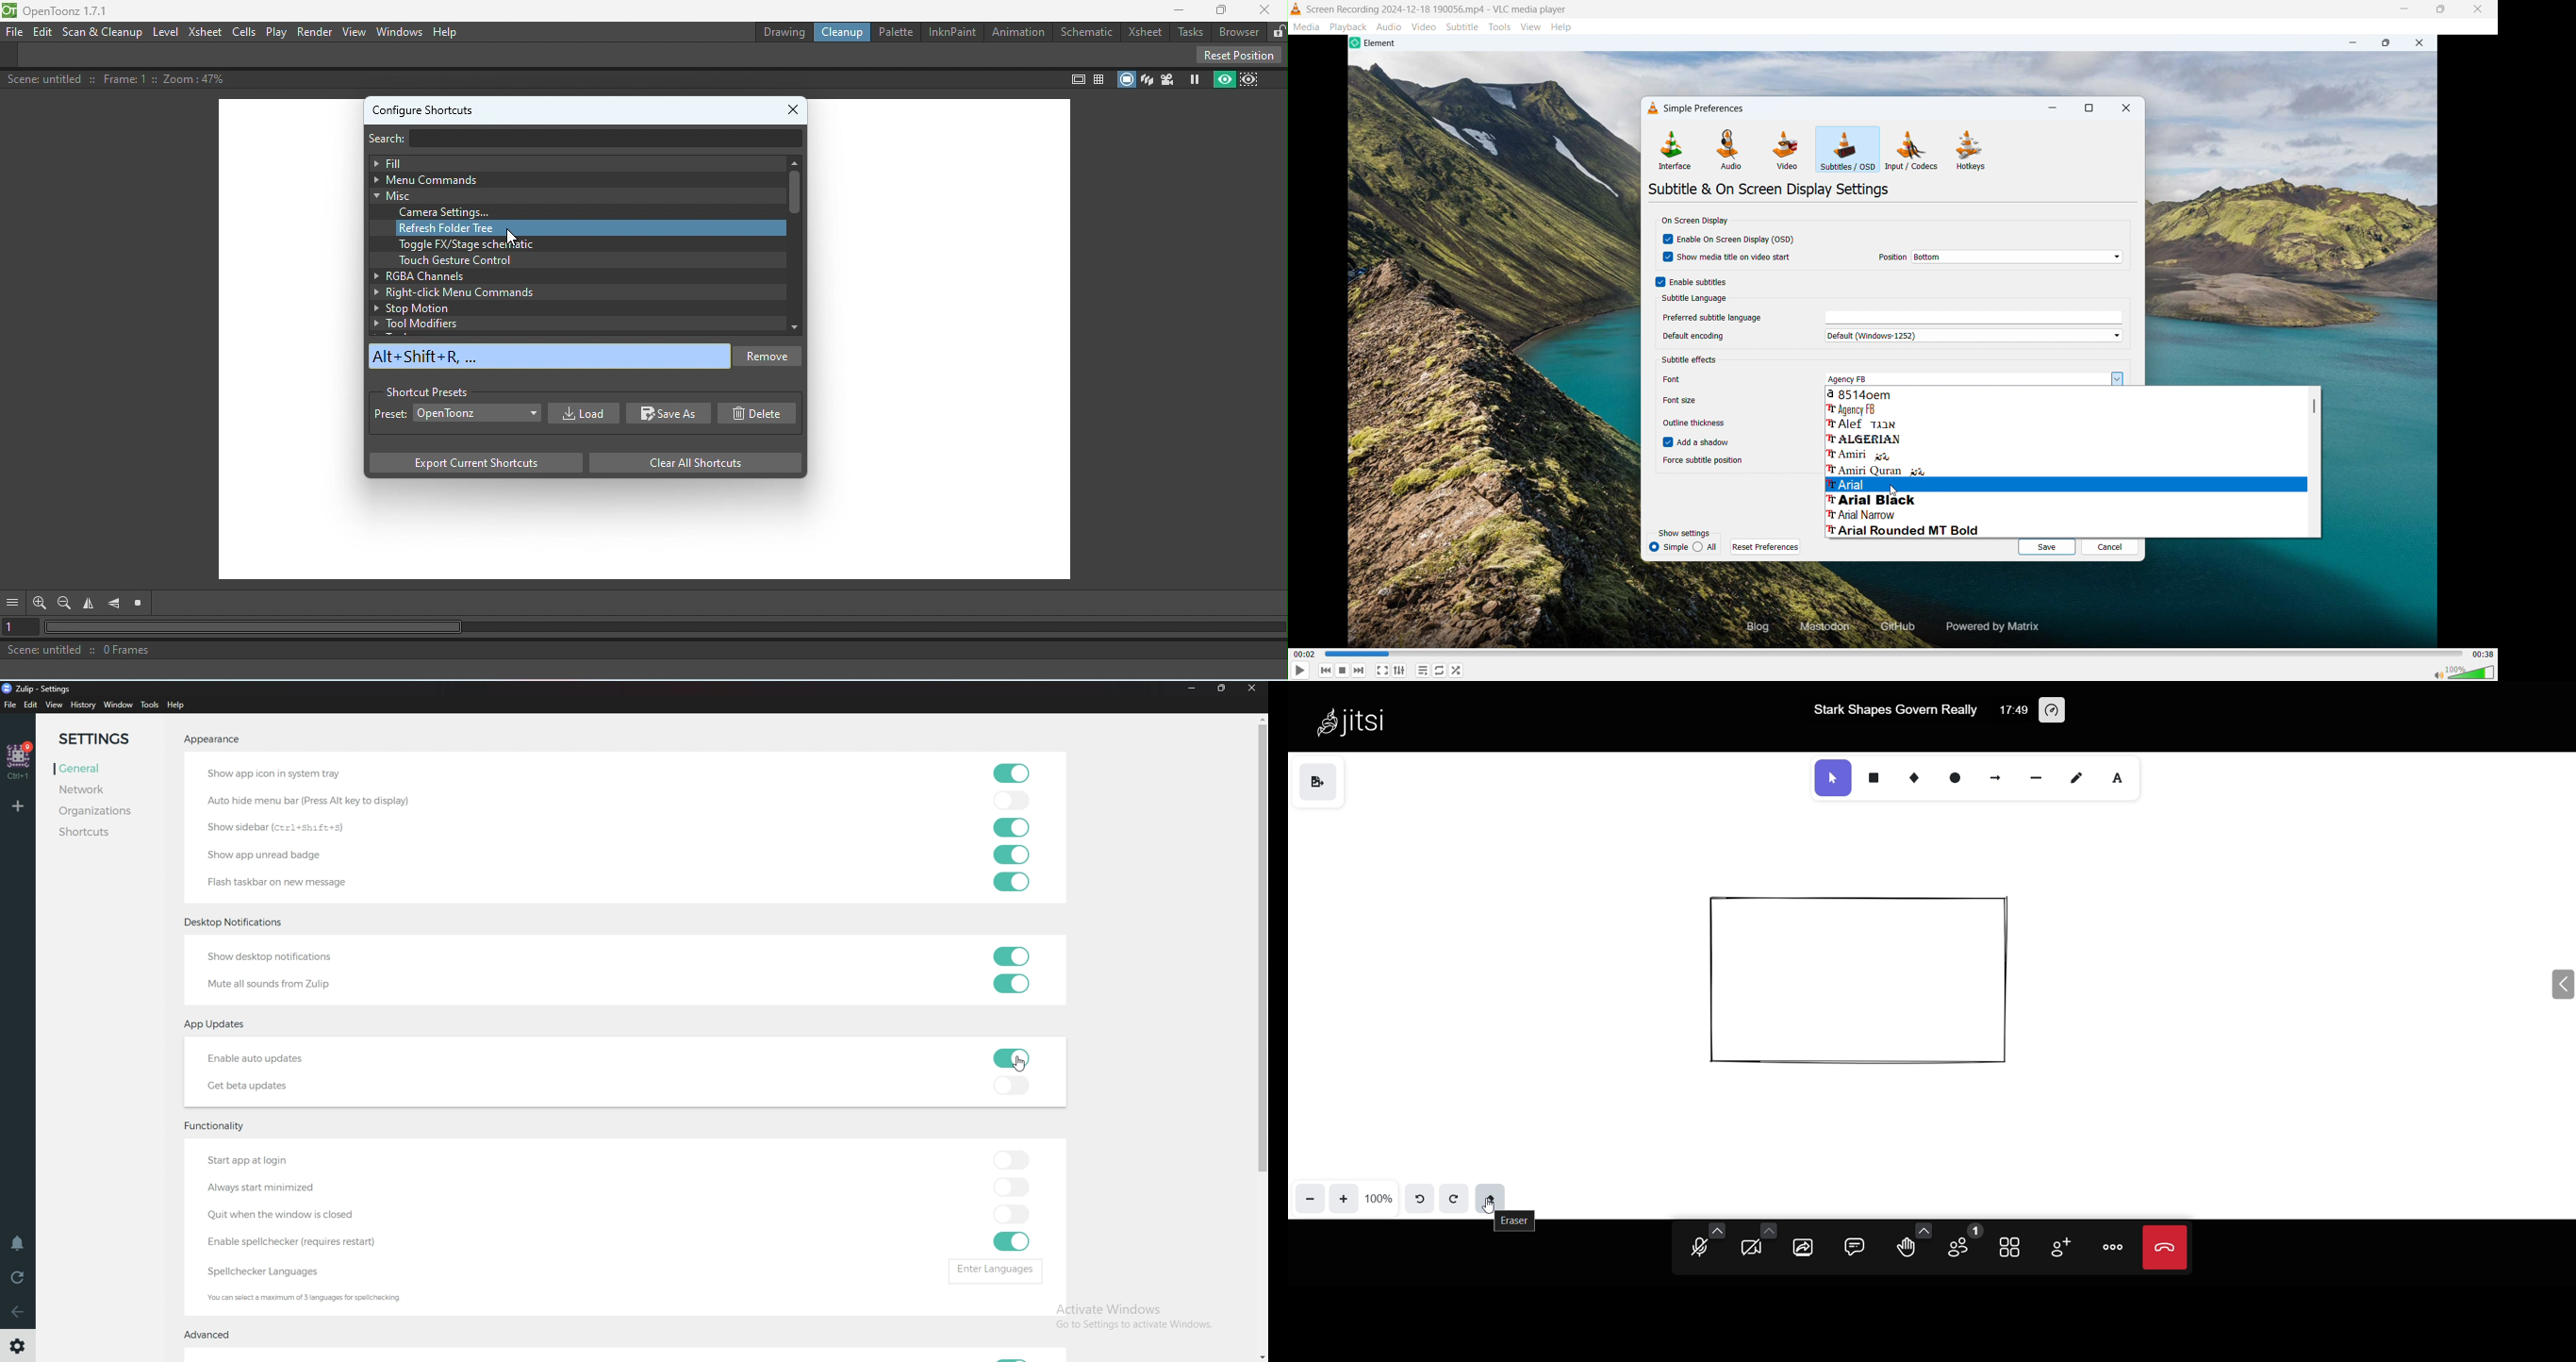 The width and height of the screenshot is (2576, 1372). Describe the element at coordinates (1961, 1242) in the screenshot. I see `participant` at that location.